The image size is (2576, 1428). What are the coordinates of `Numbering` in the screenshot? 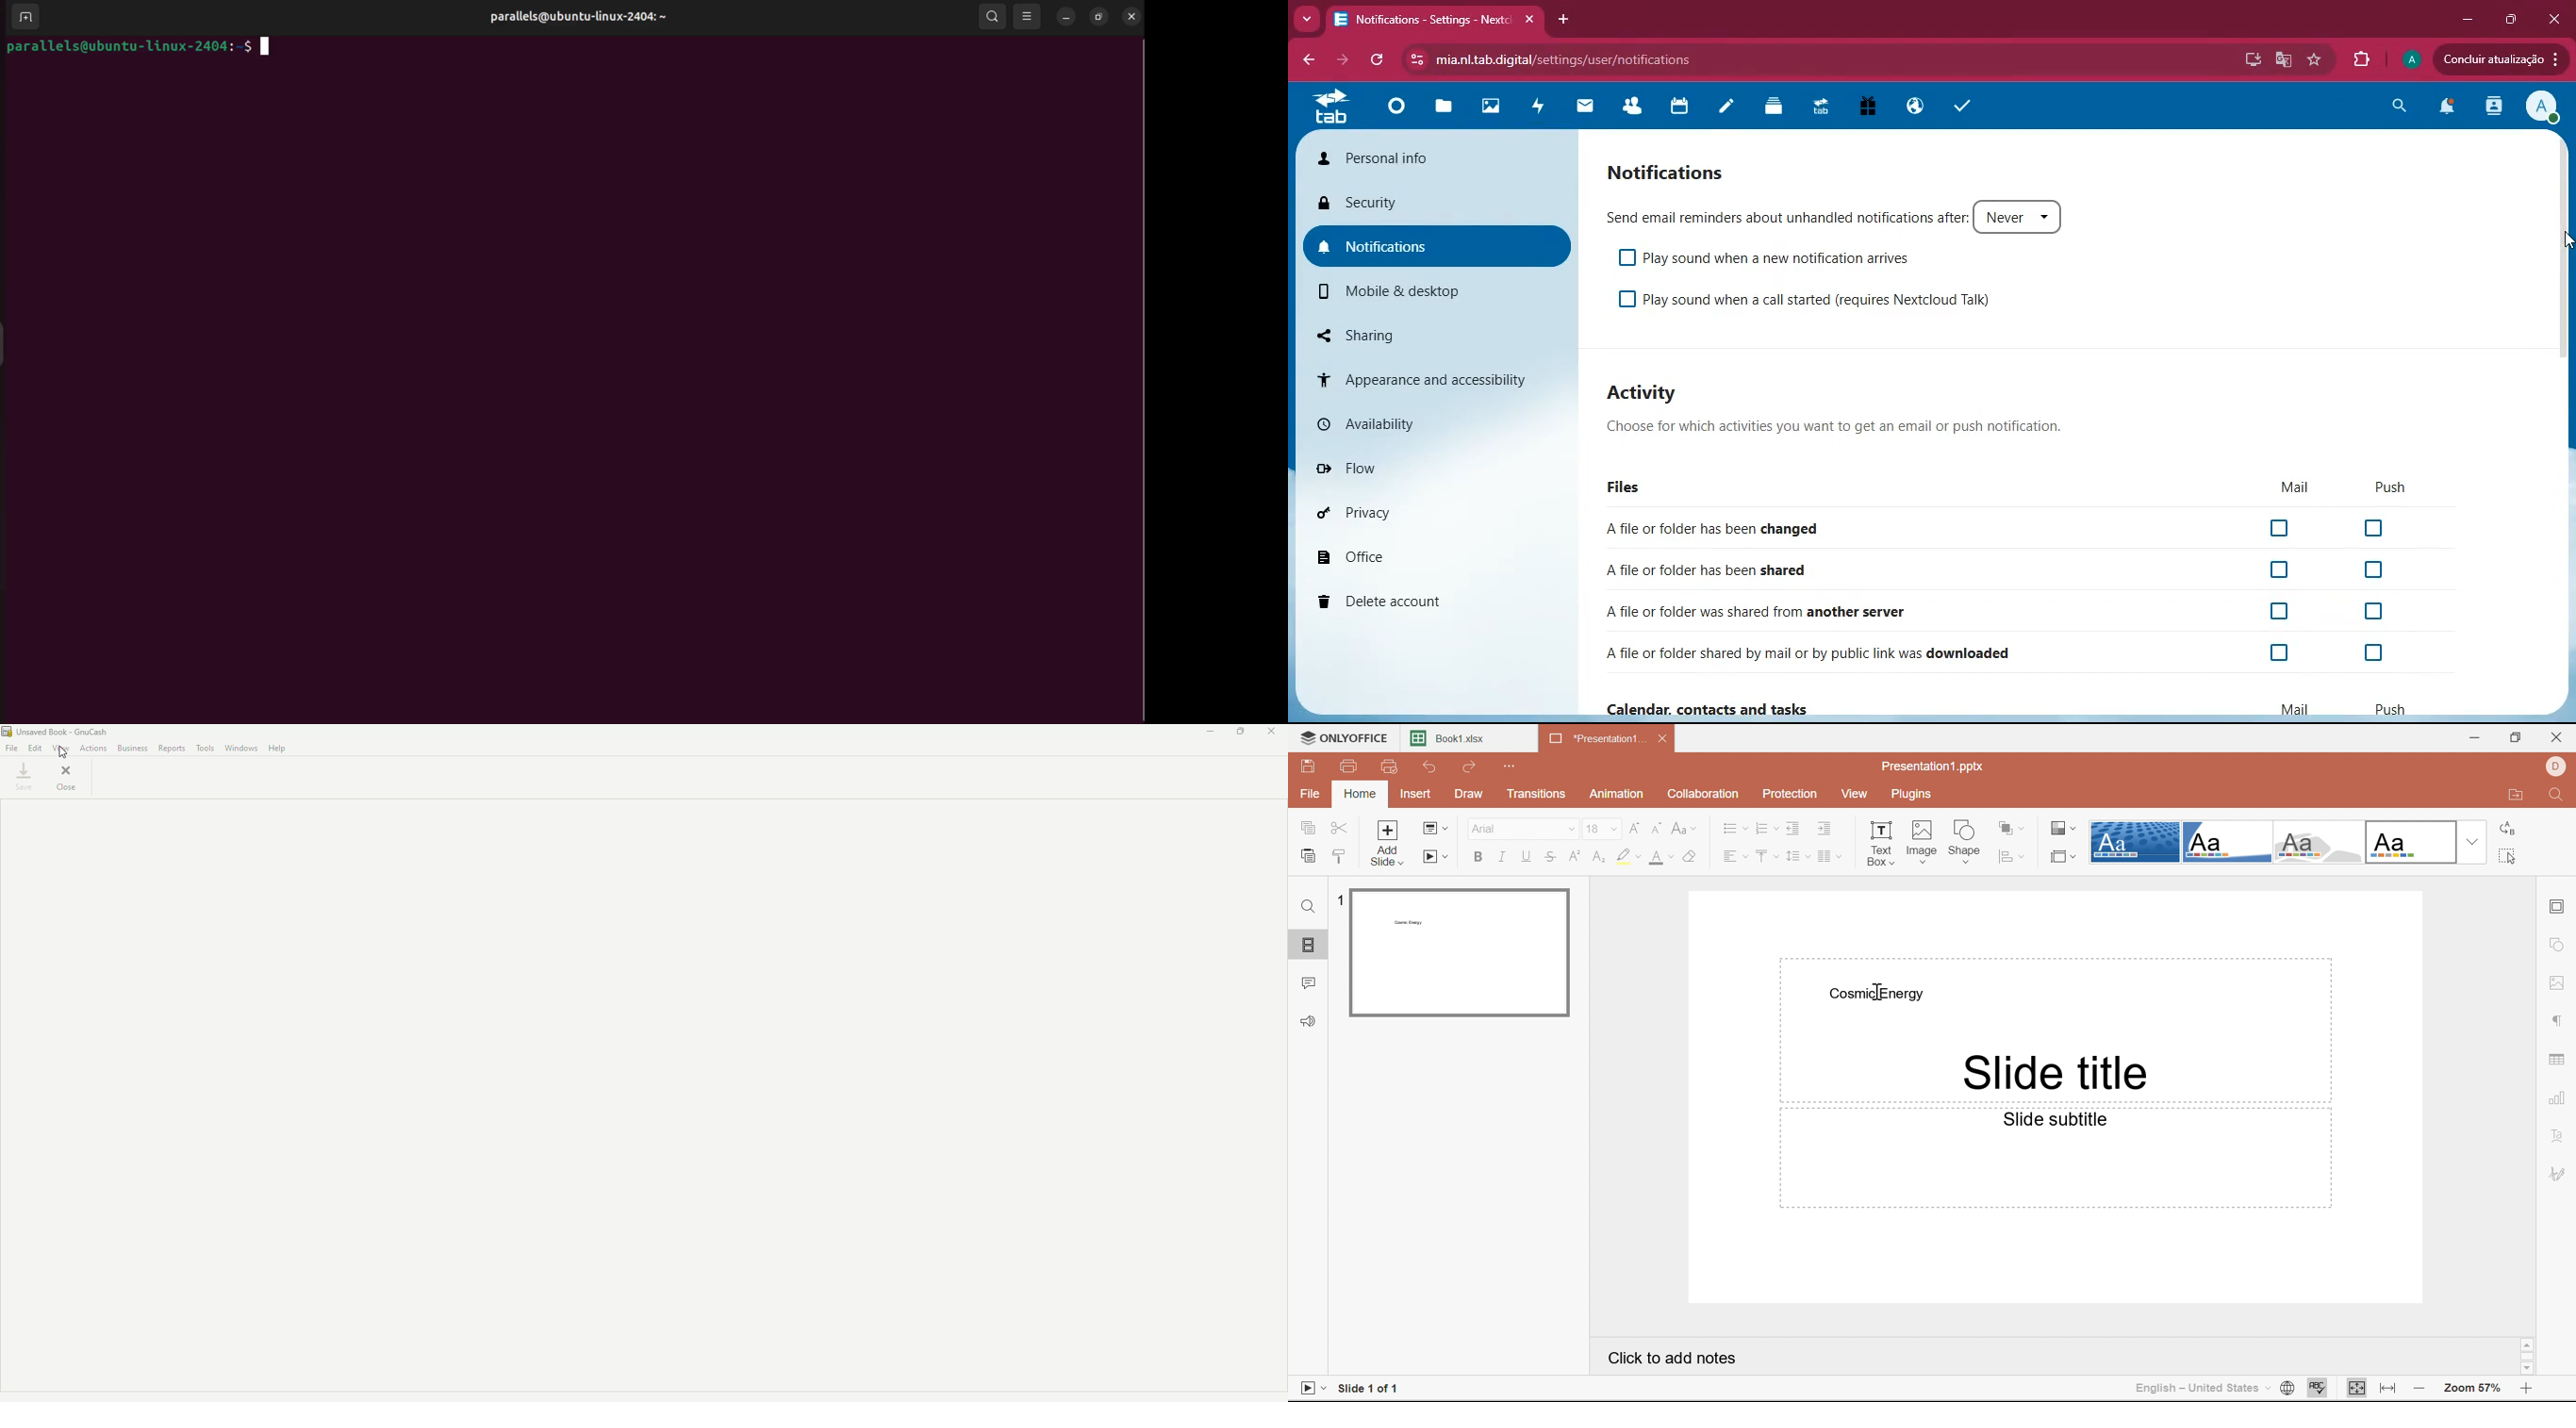 It's located at (1762, 829).